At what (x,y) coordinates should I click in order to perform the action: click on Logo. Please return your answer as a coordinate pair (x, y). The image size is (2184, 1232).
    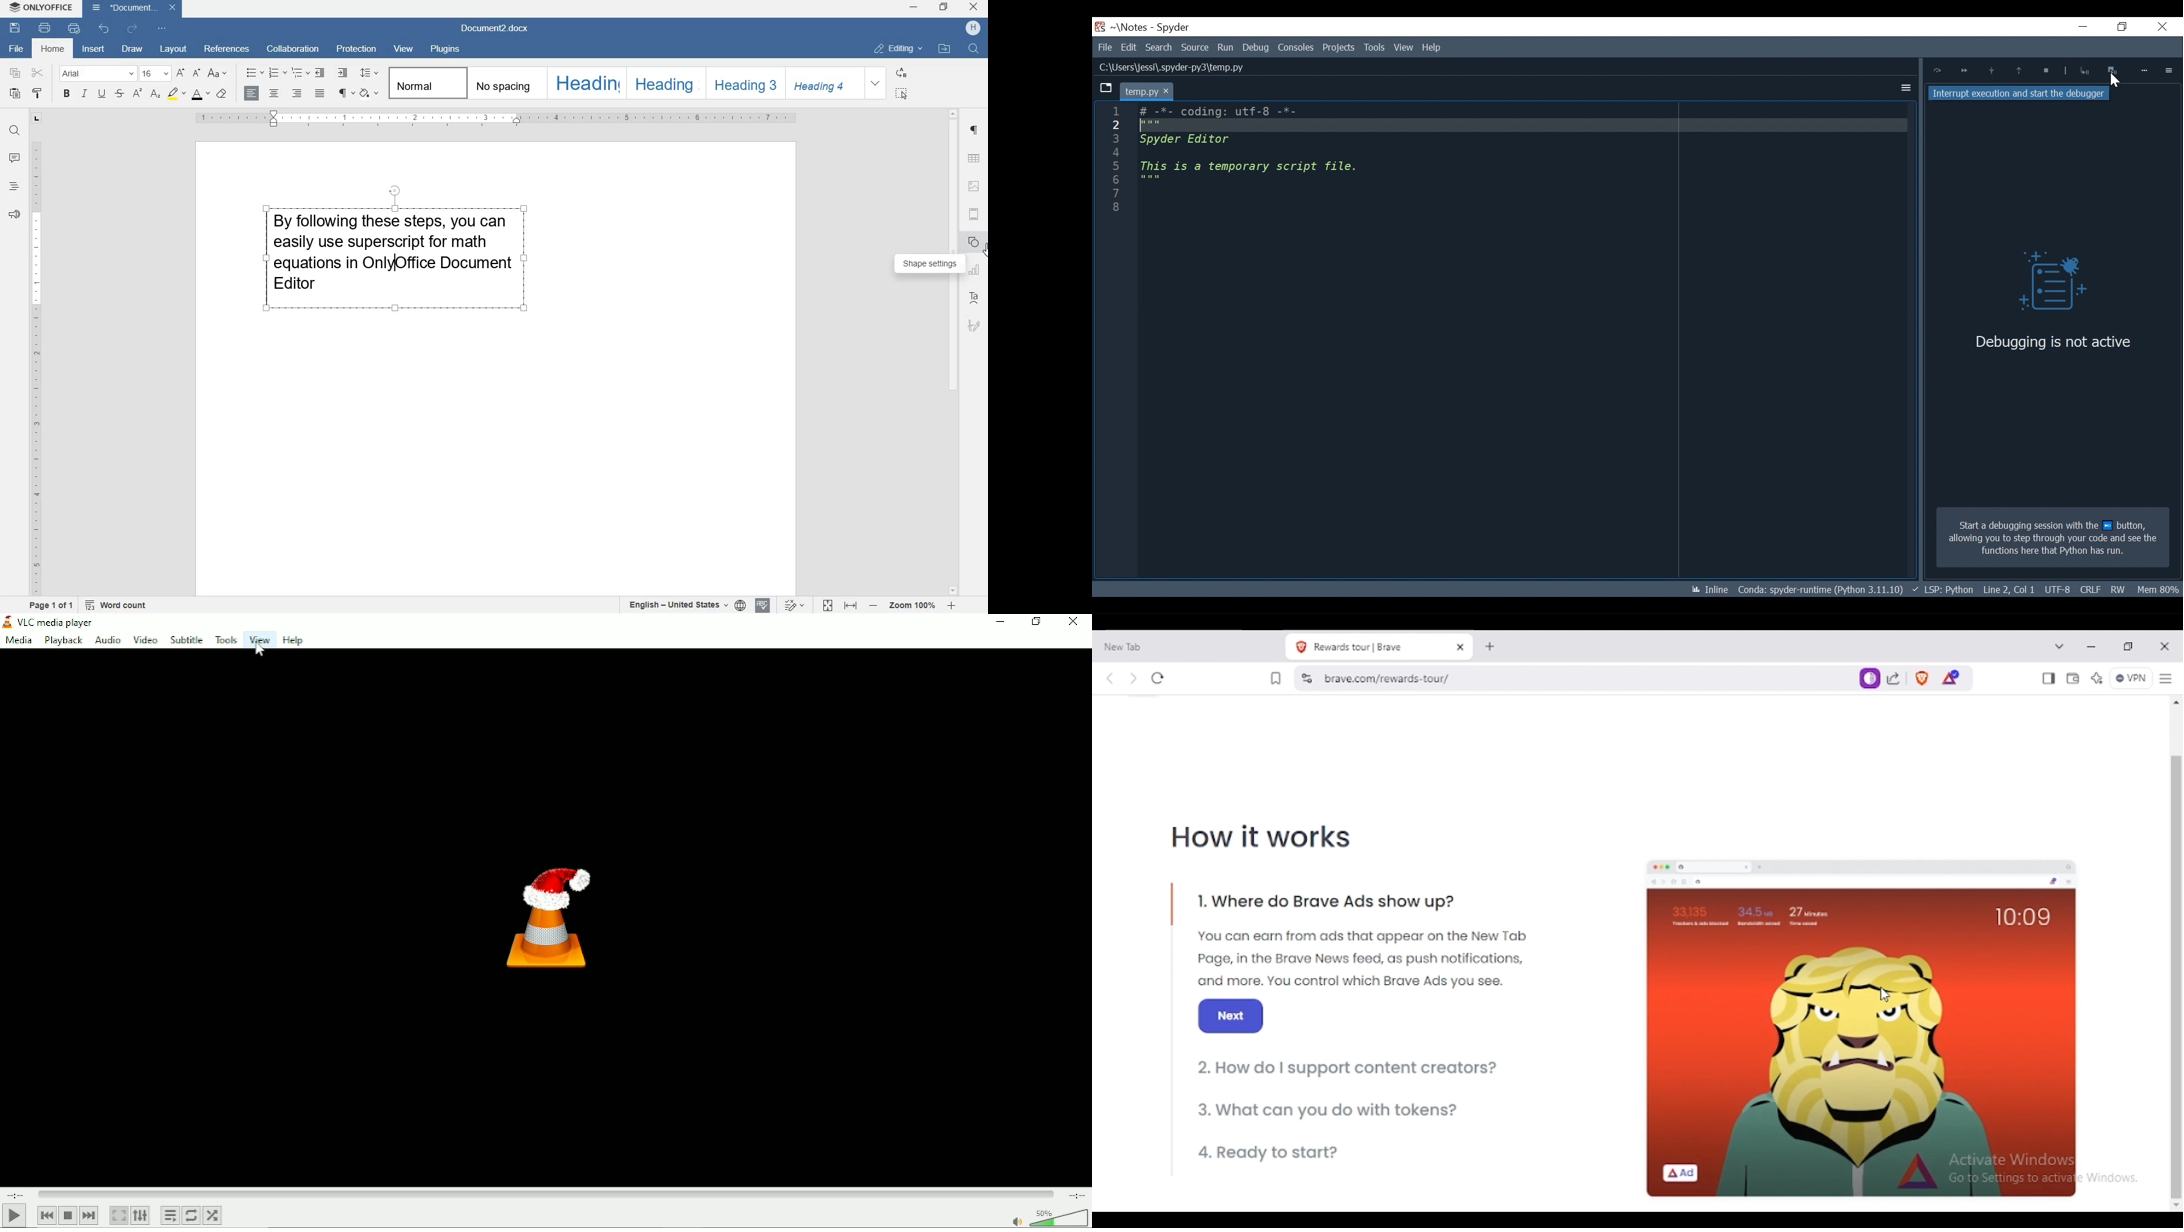
    Looking at the image, I should click on (546, 920).